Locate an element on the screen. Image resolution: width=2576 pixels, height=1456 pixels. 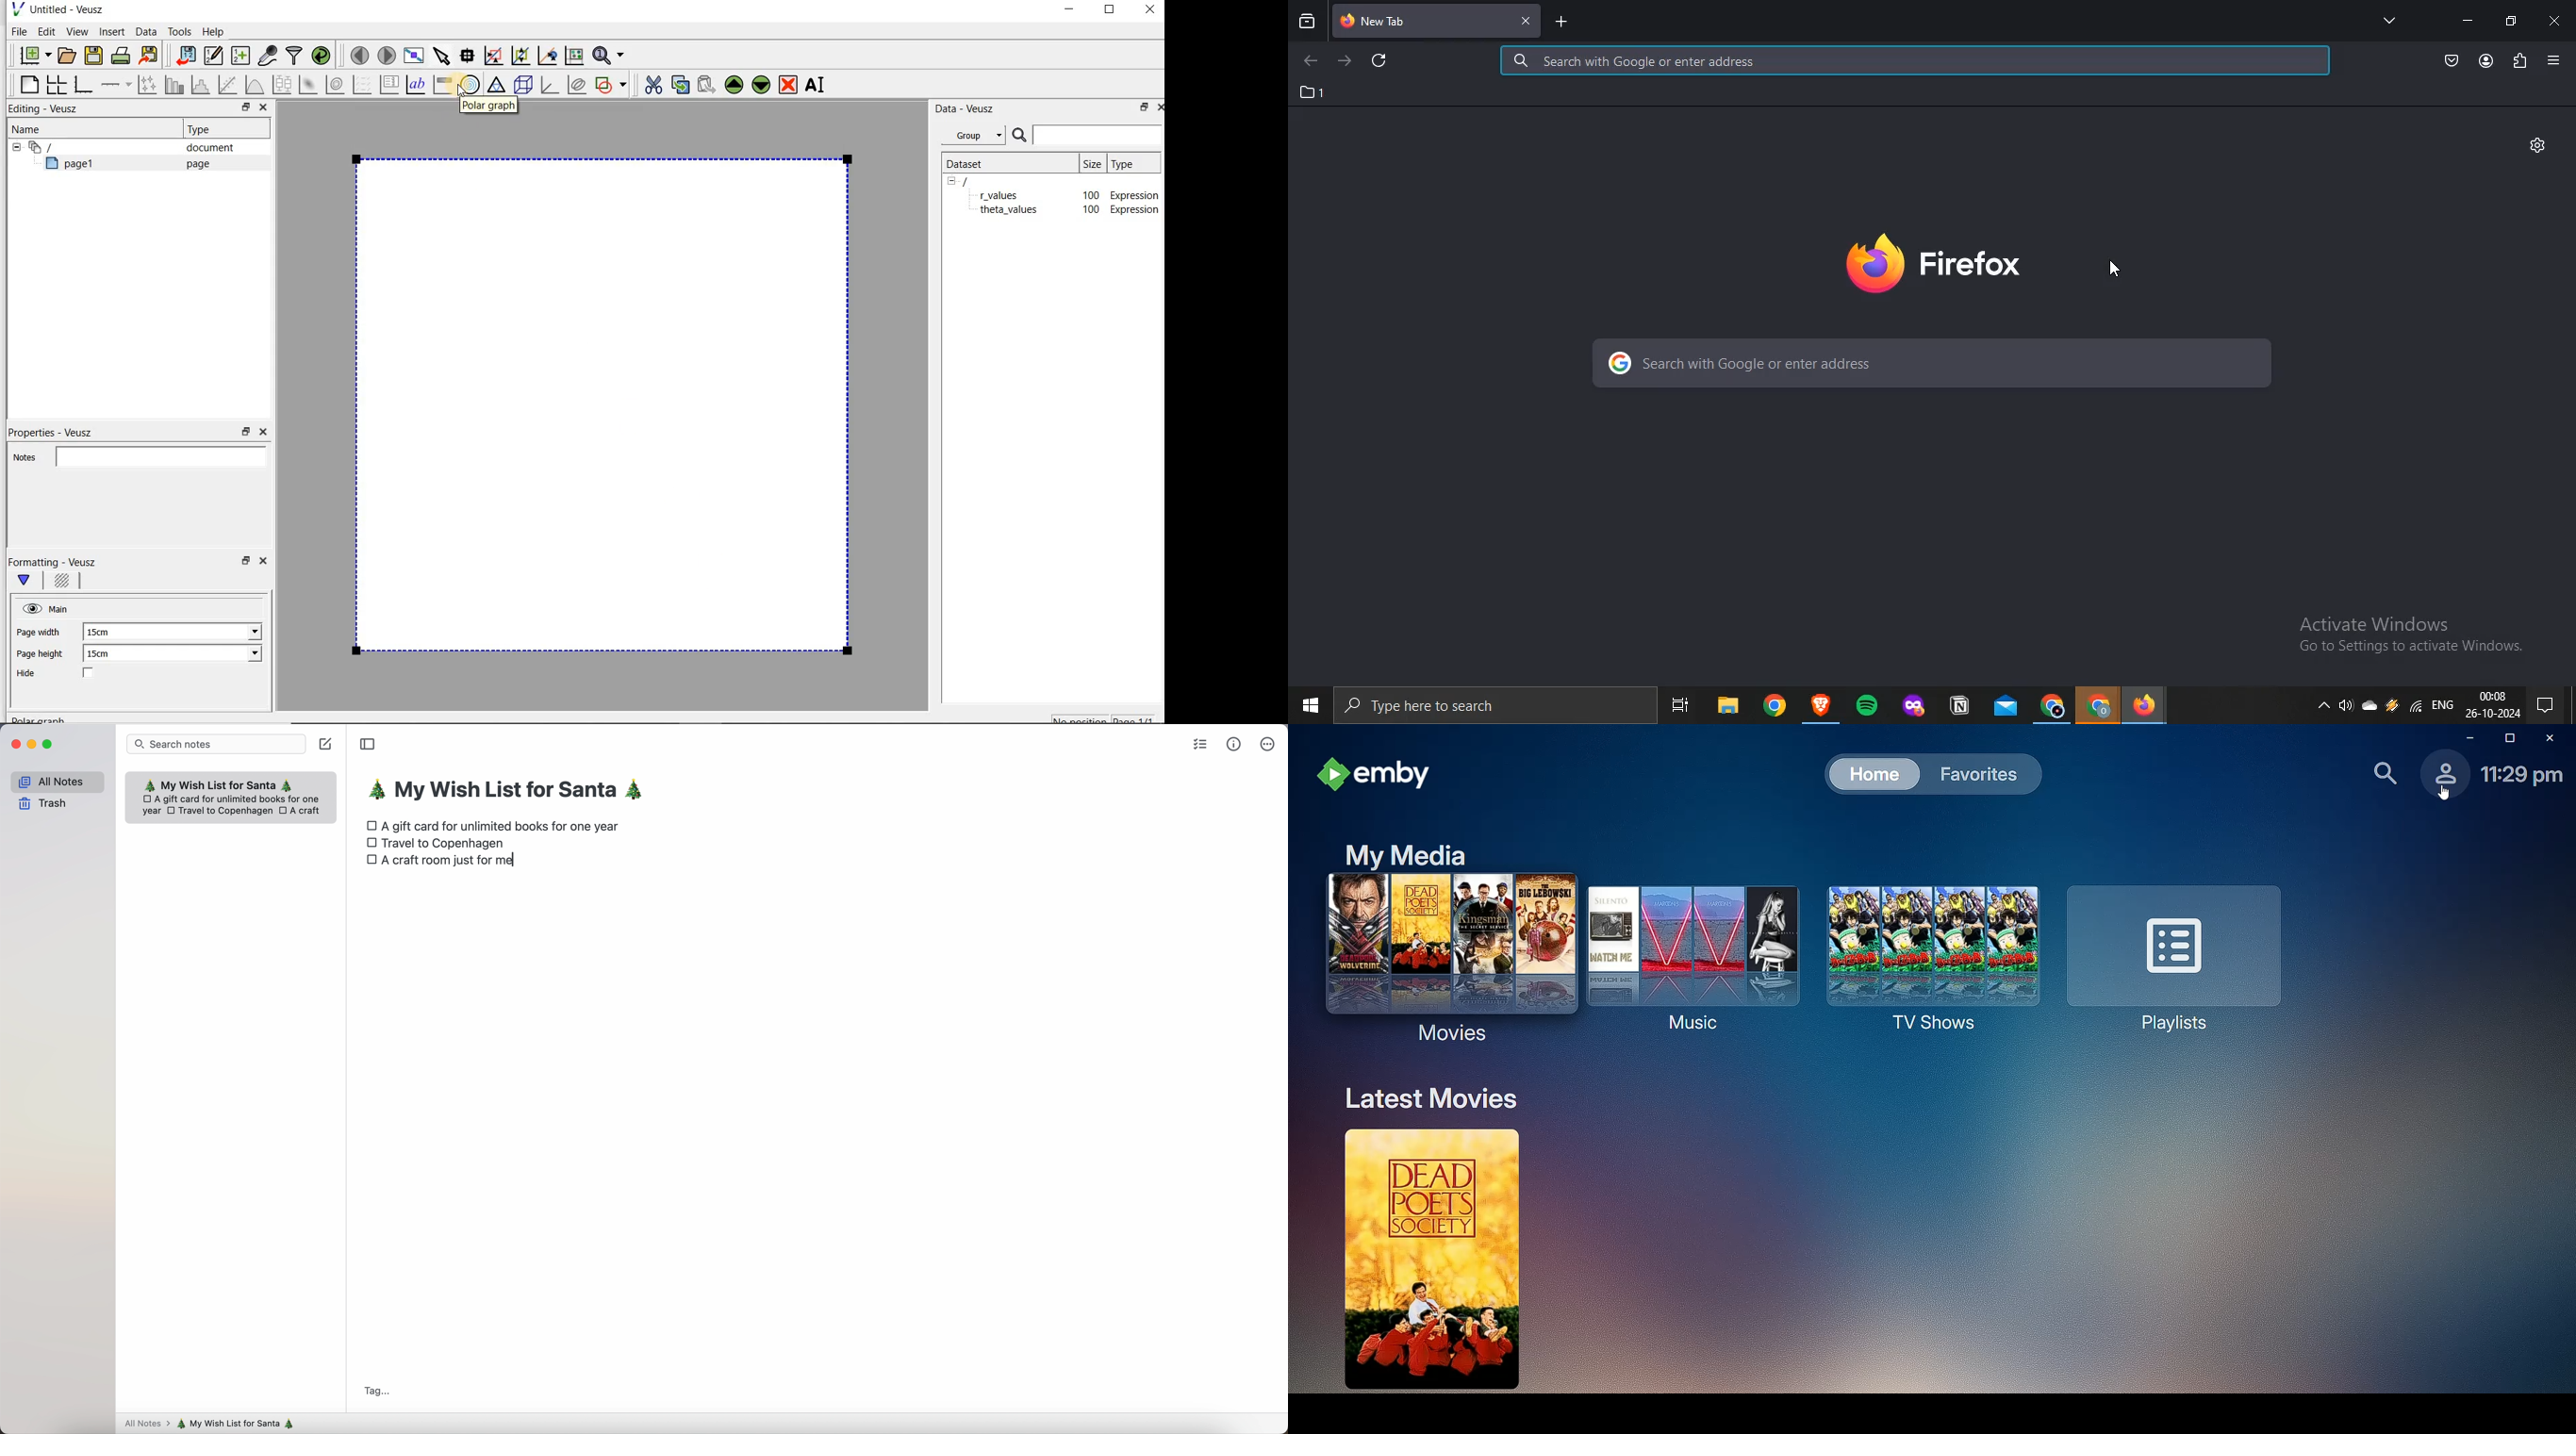
pc settings menu is located at coordinates (2553, 704).